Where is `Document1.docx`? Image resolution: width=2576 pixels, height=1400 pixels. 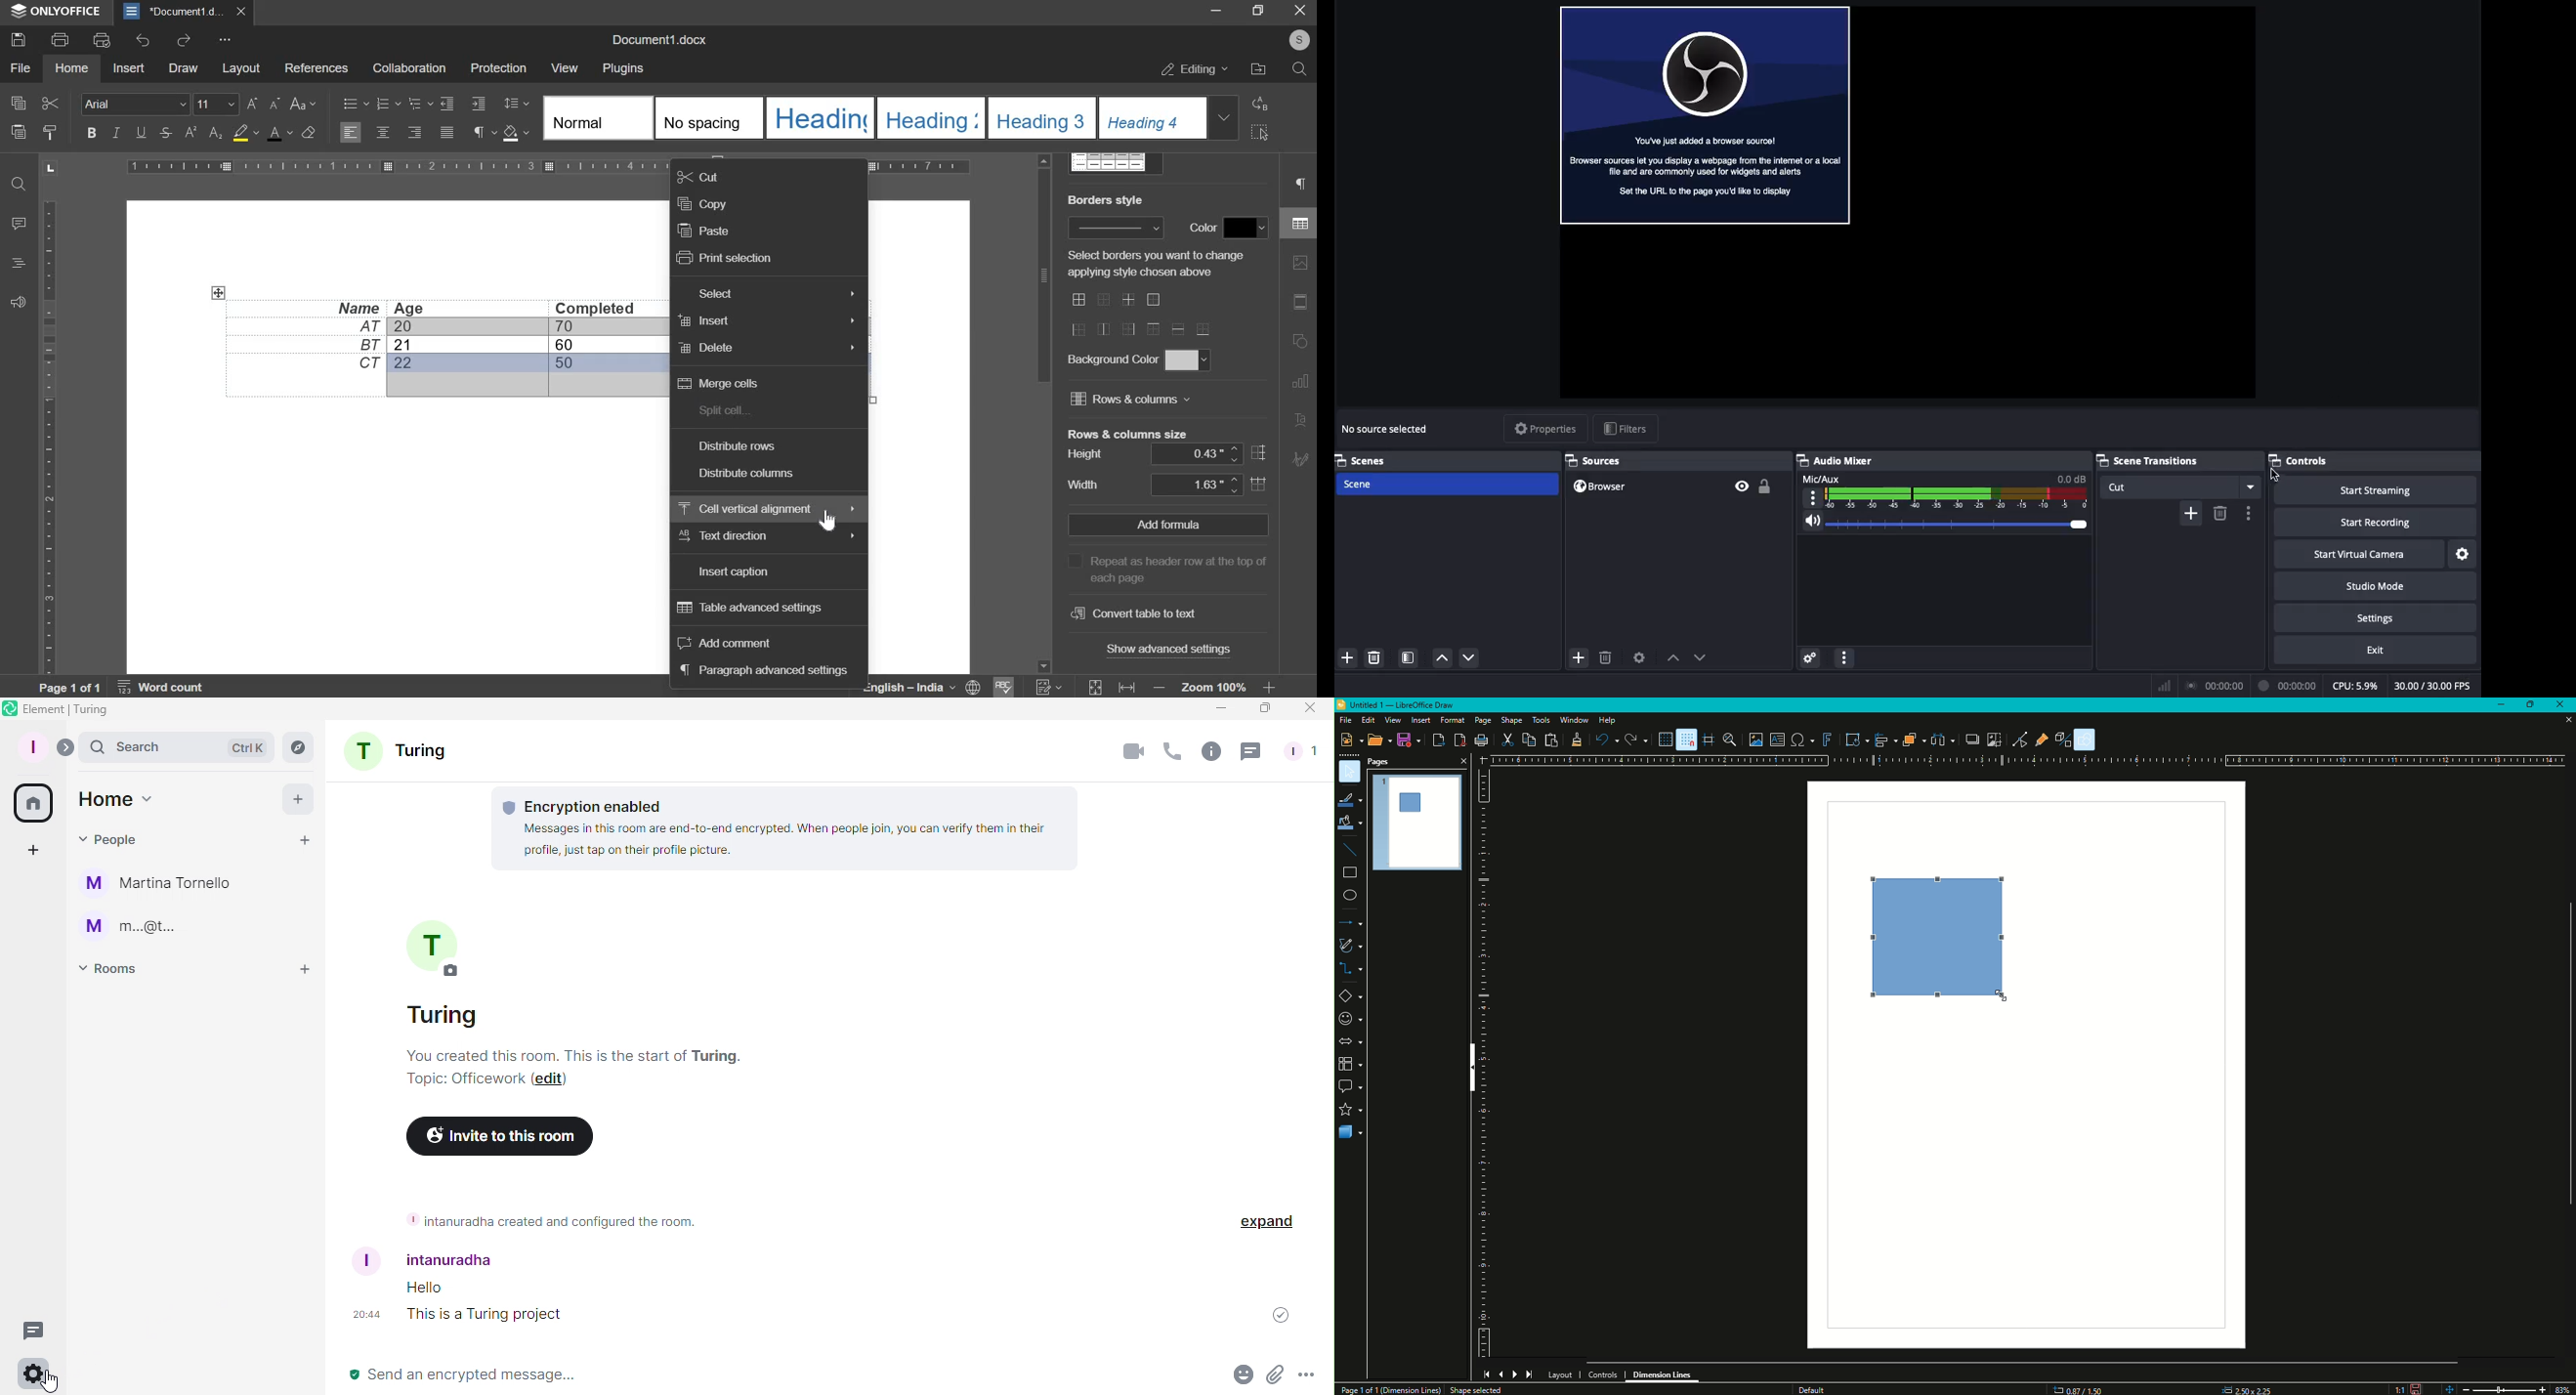
Document1.docx is located at coordinates (661, 40).